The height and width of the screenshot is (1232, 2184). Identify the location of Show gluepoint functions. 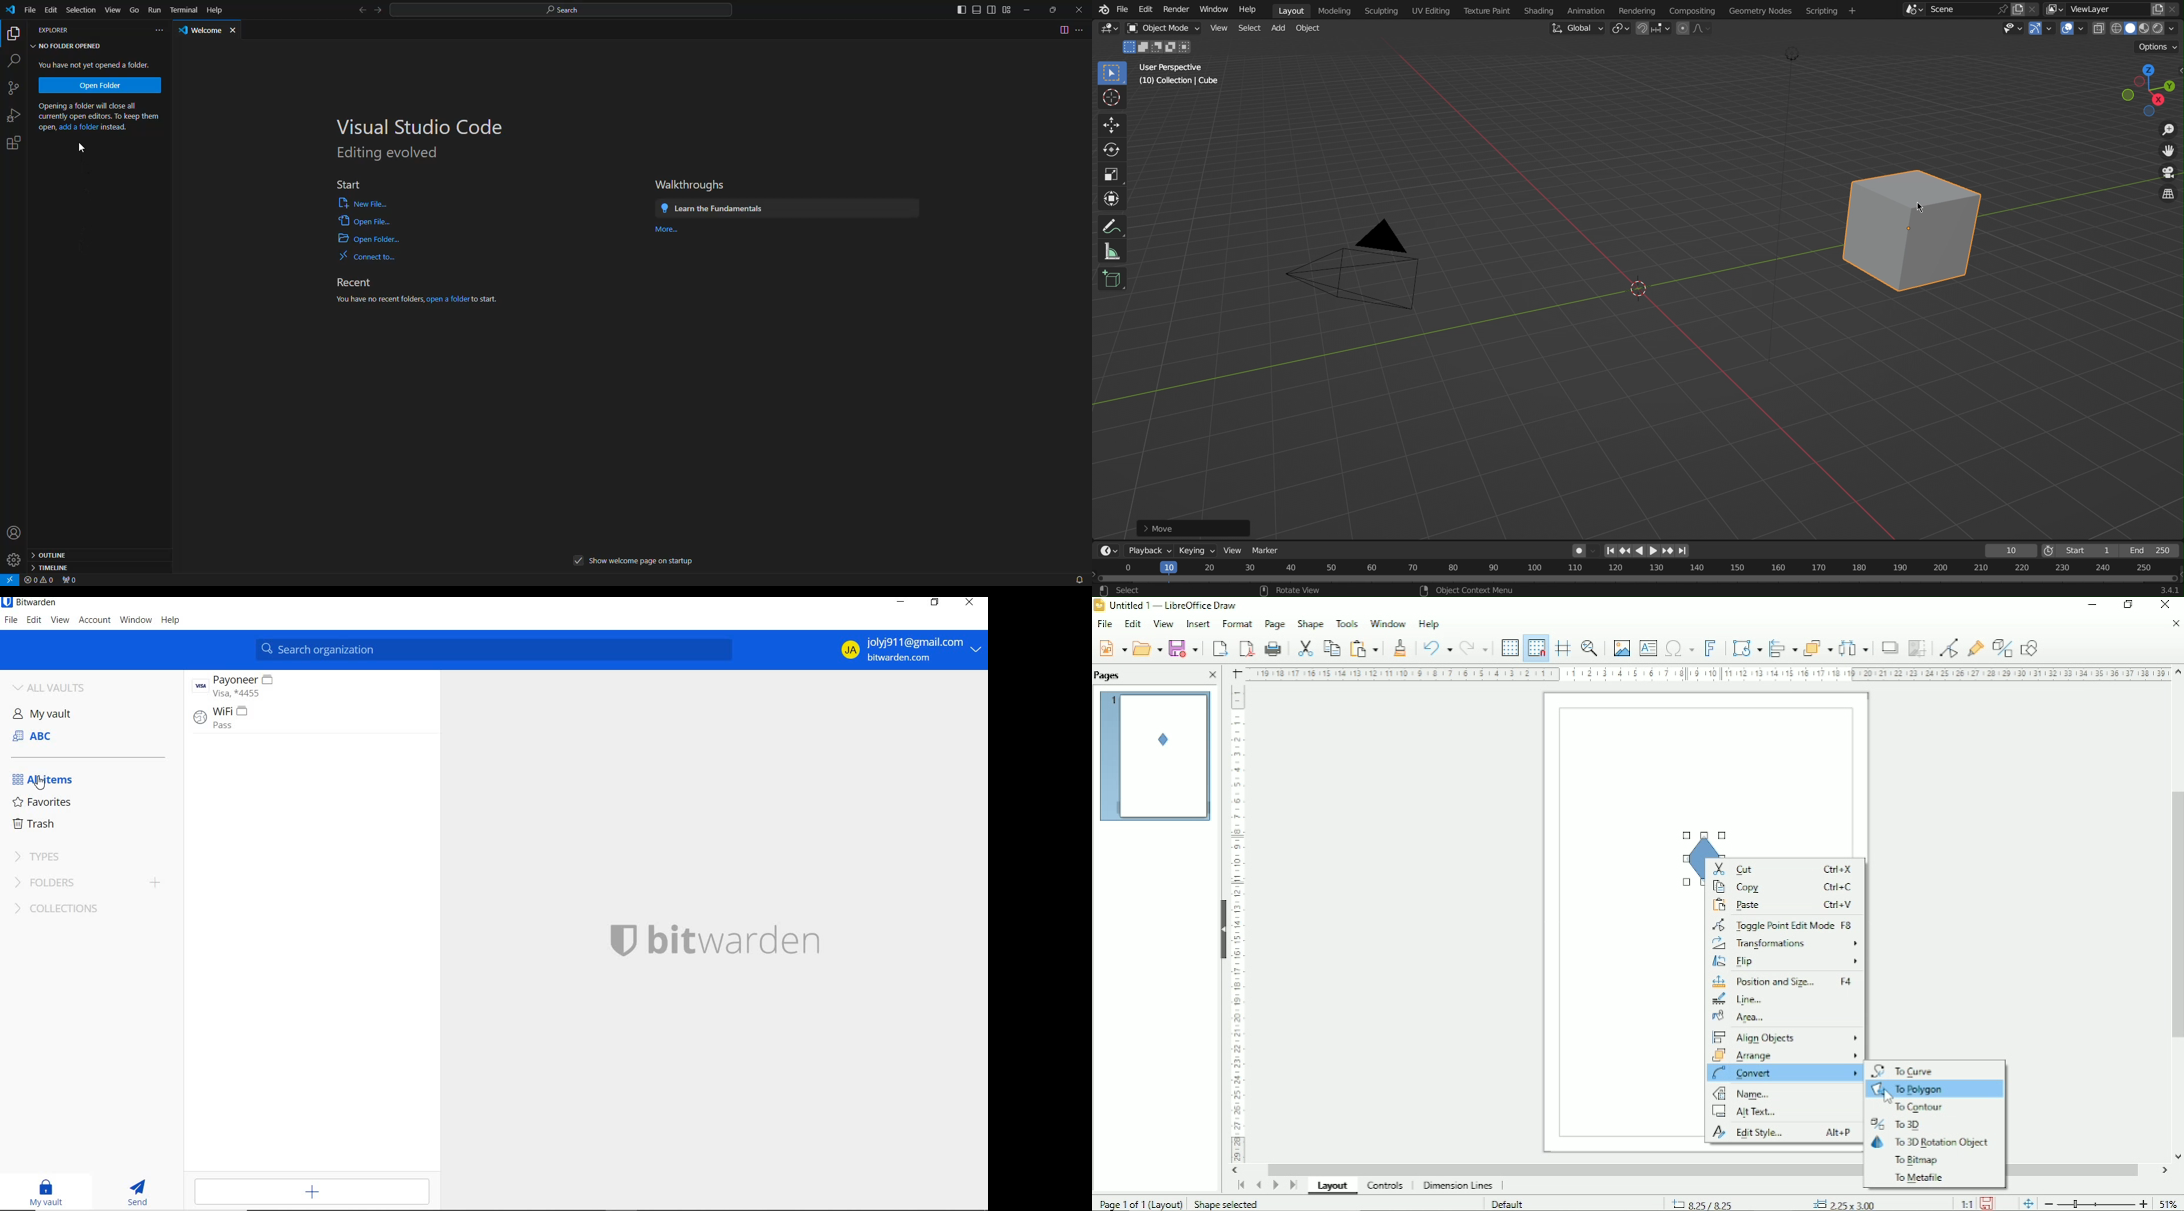
(1974, 647).